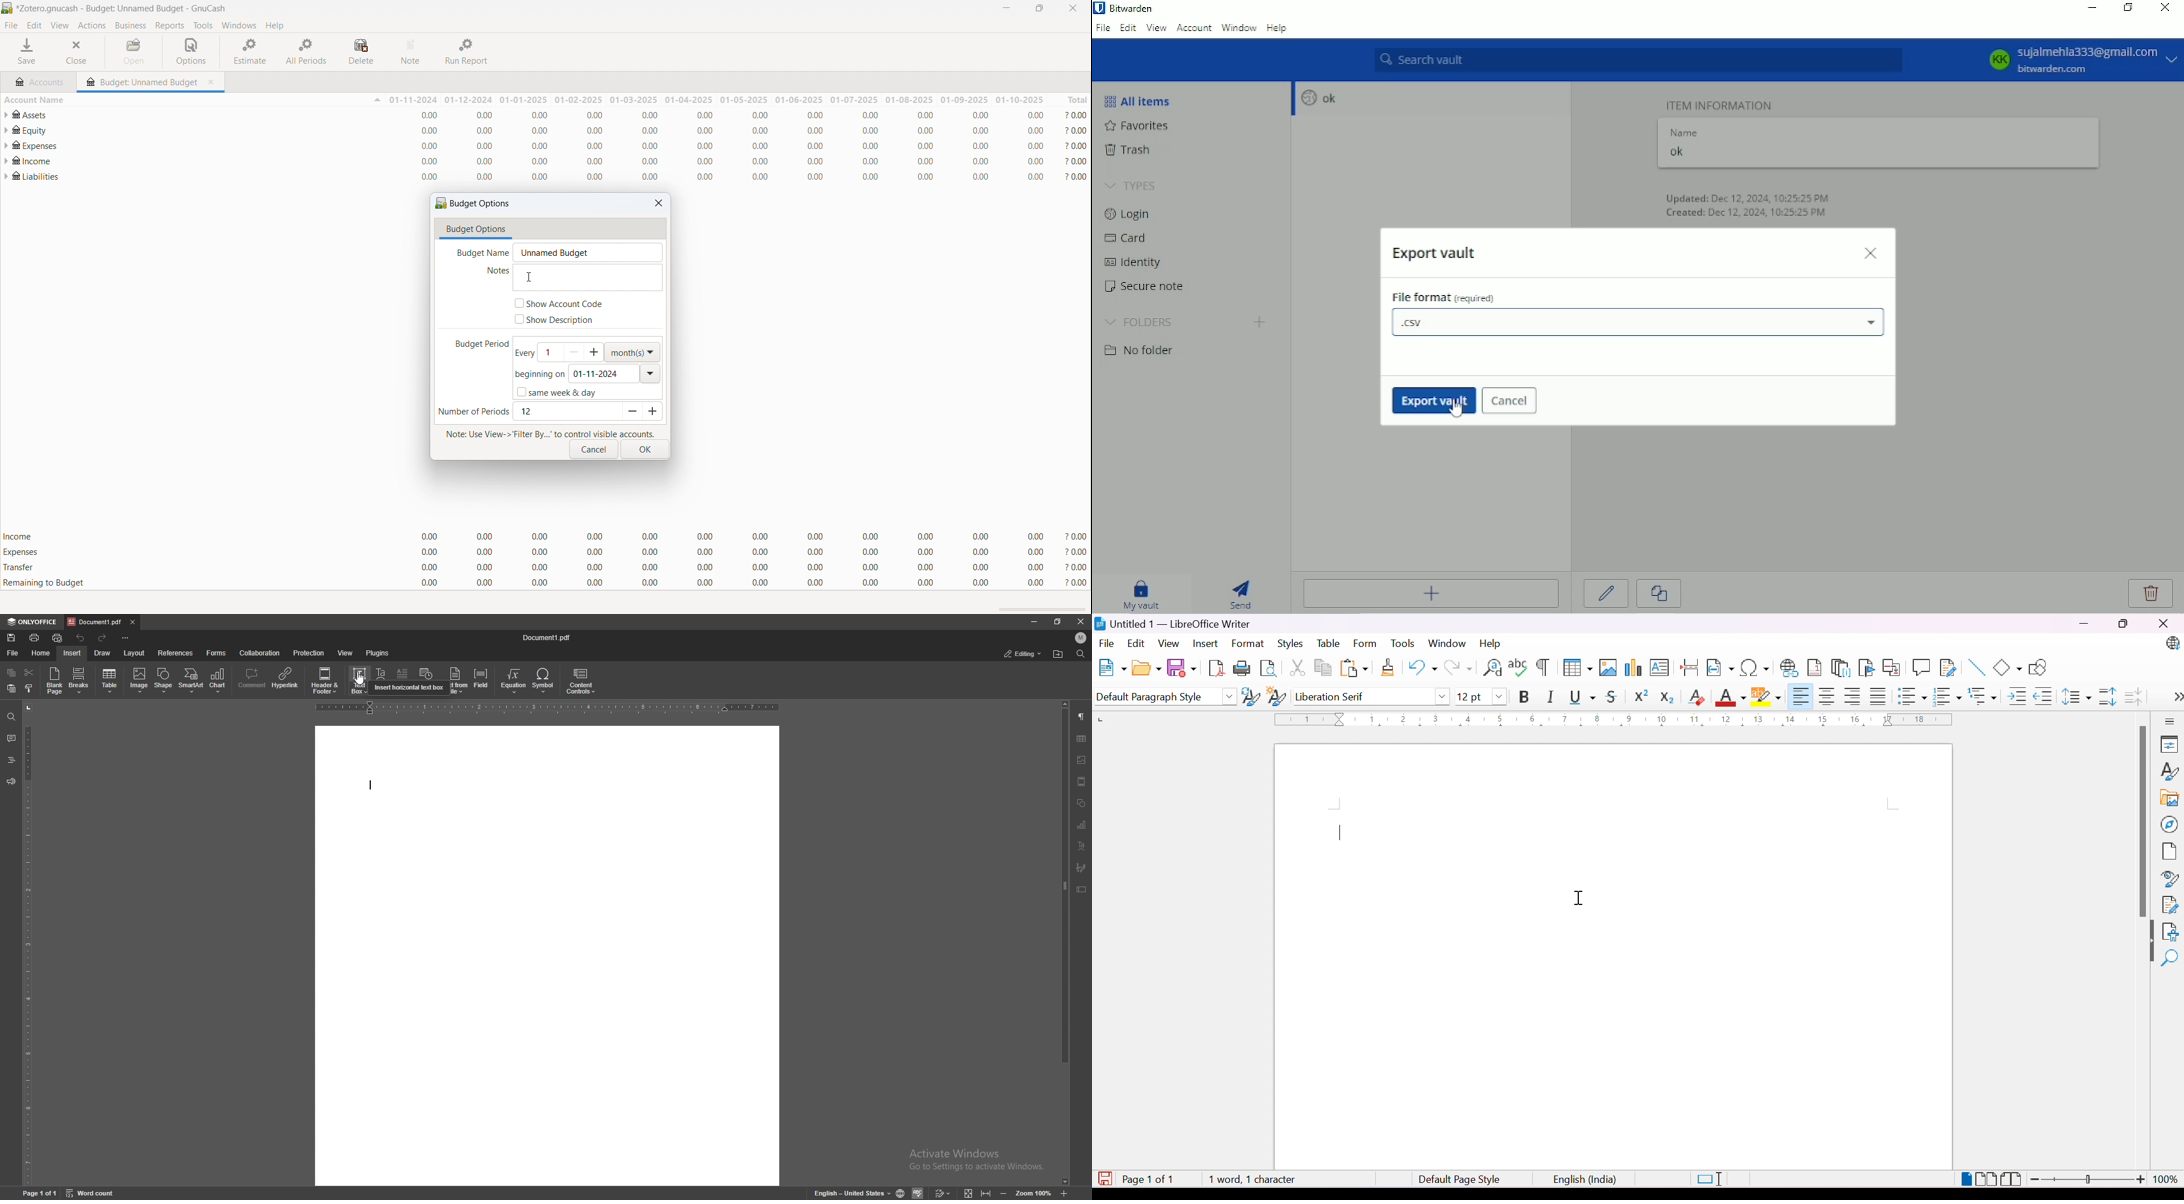 Image resolution: width=2184 pixels, height=1204 pixels. Describe the element at coordinates (1229, 696) in the screenshot. I see `Drop Down` at that location.